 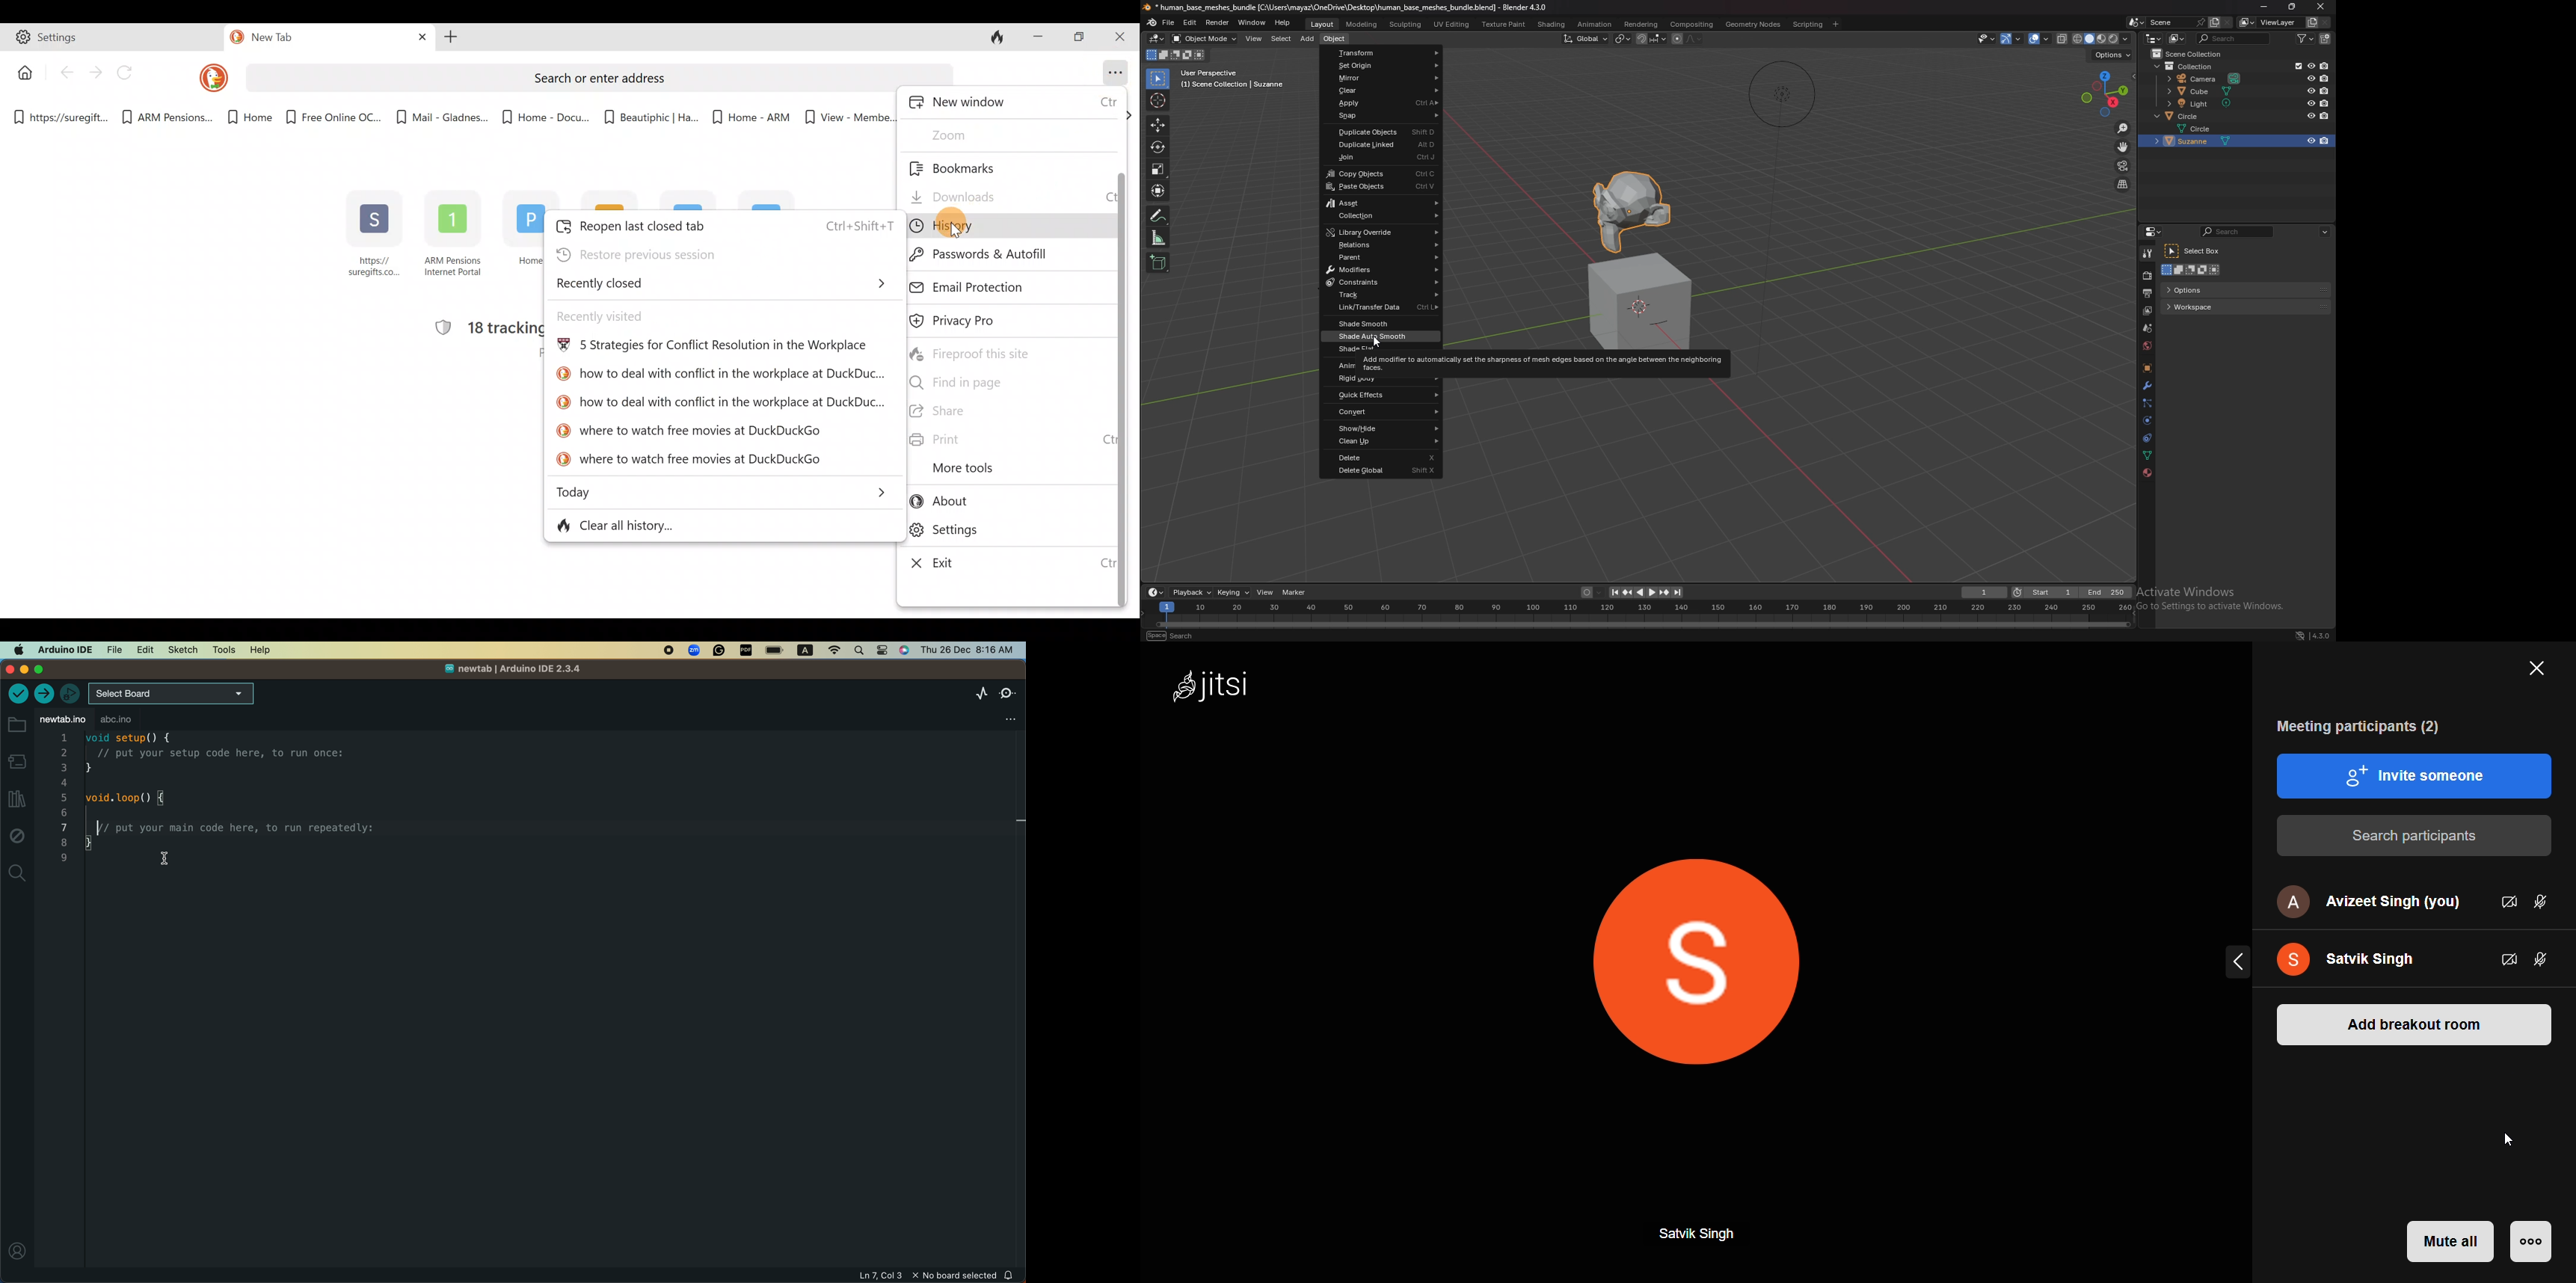 I want to click on world, so click(x=2148, y=346).